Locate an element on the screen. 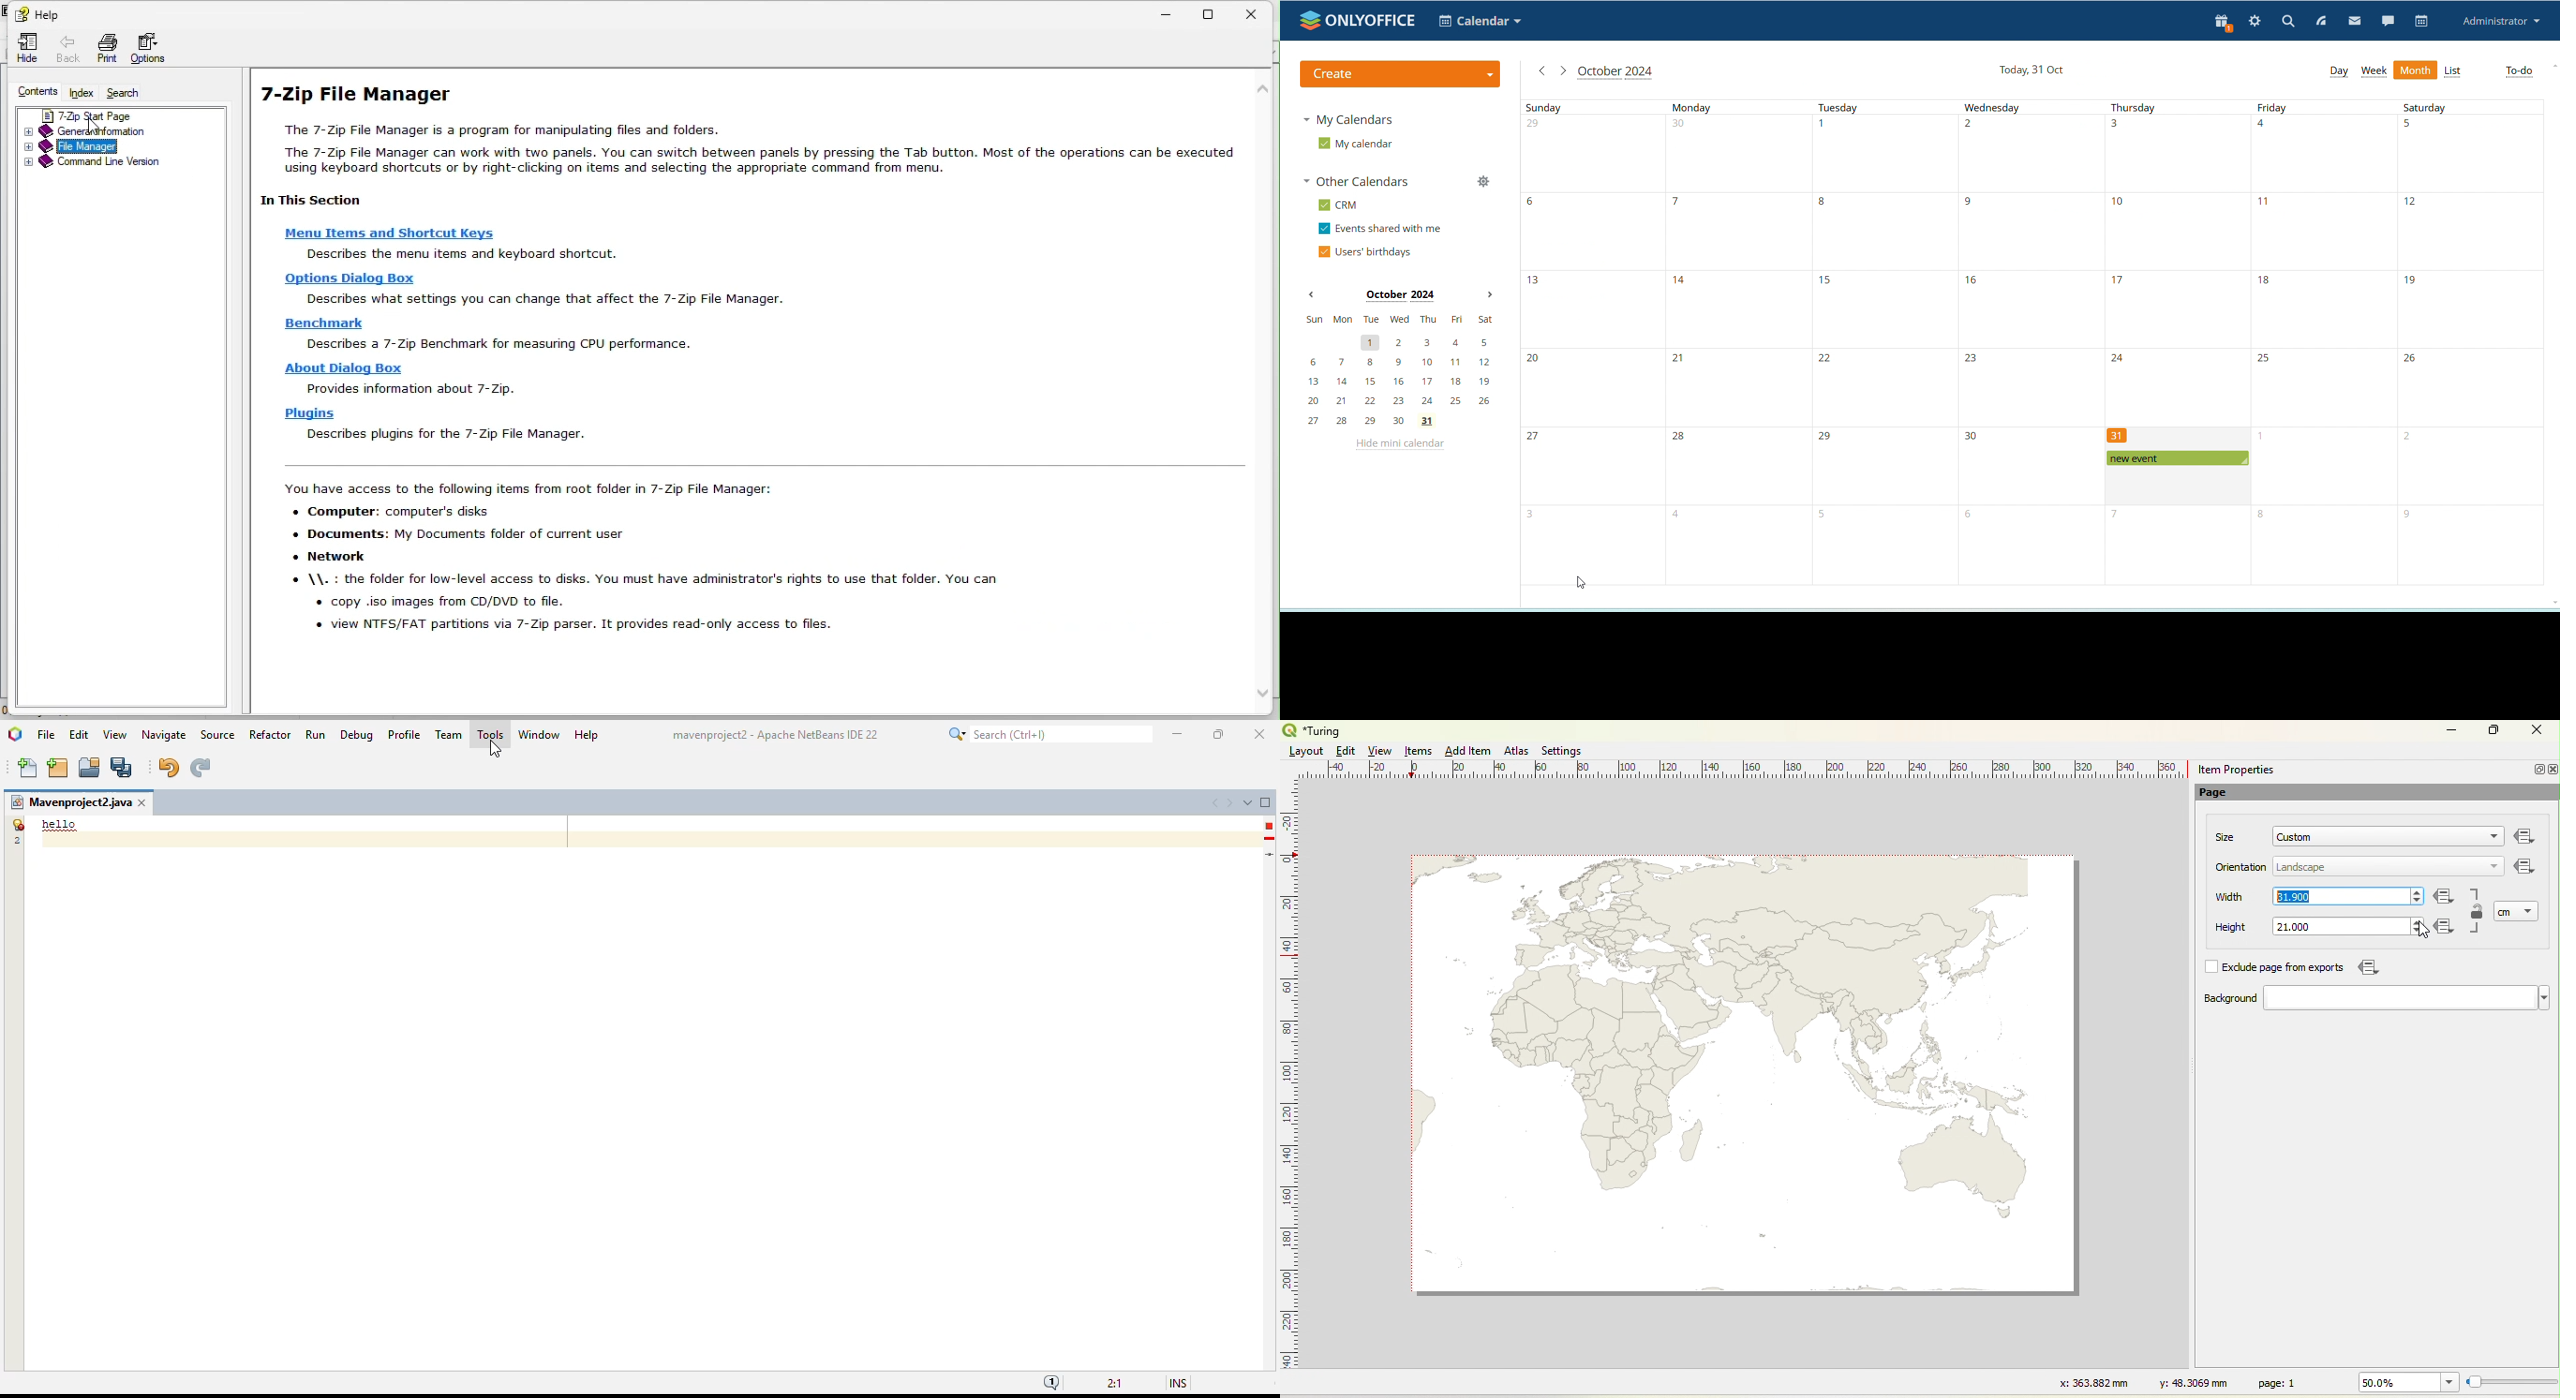 The width and height of the screenshot is (2576, 1400). options is located at coordinates (152, 50).